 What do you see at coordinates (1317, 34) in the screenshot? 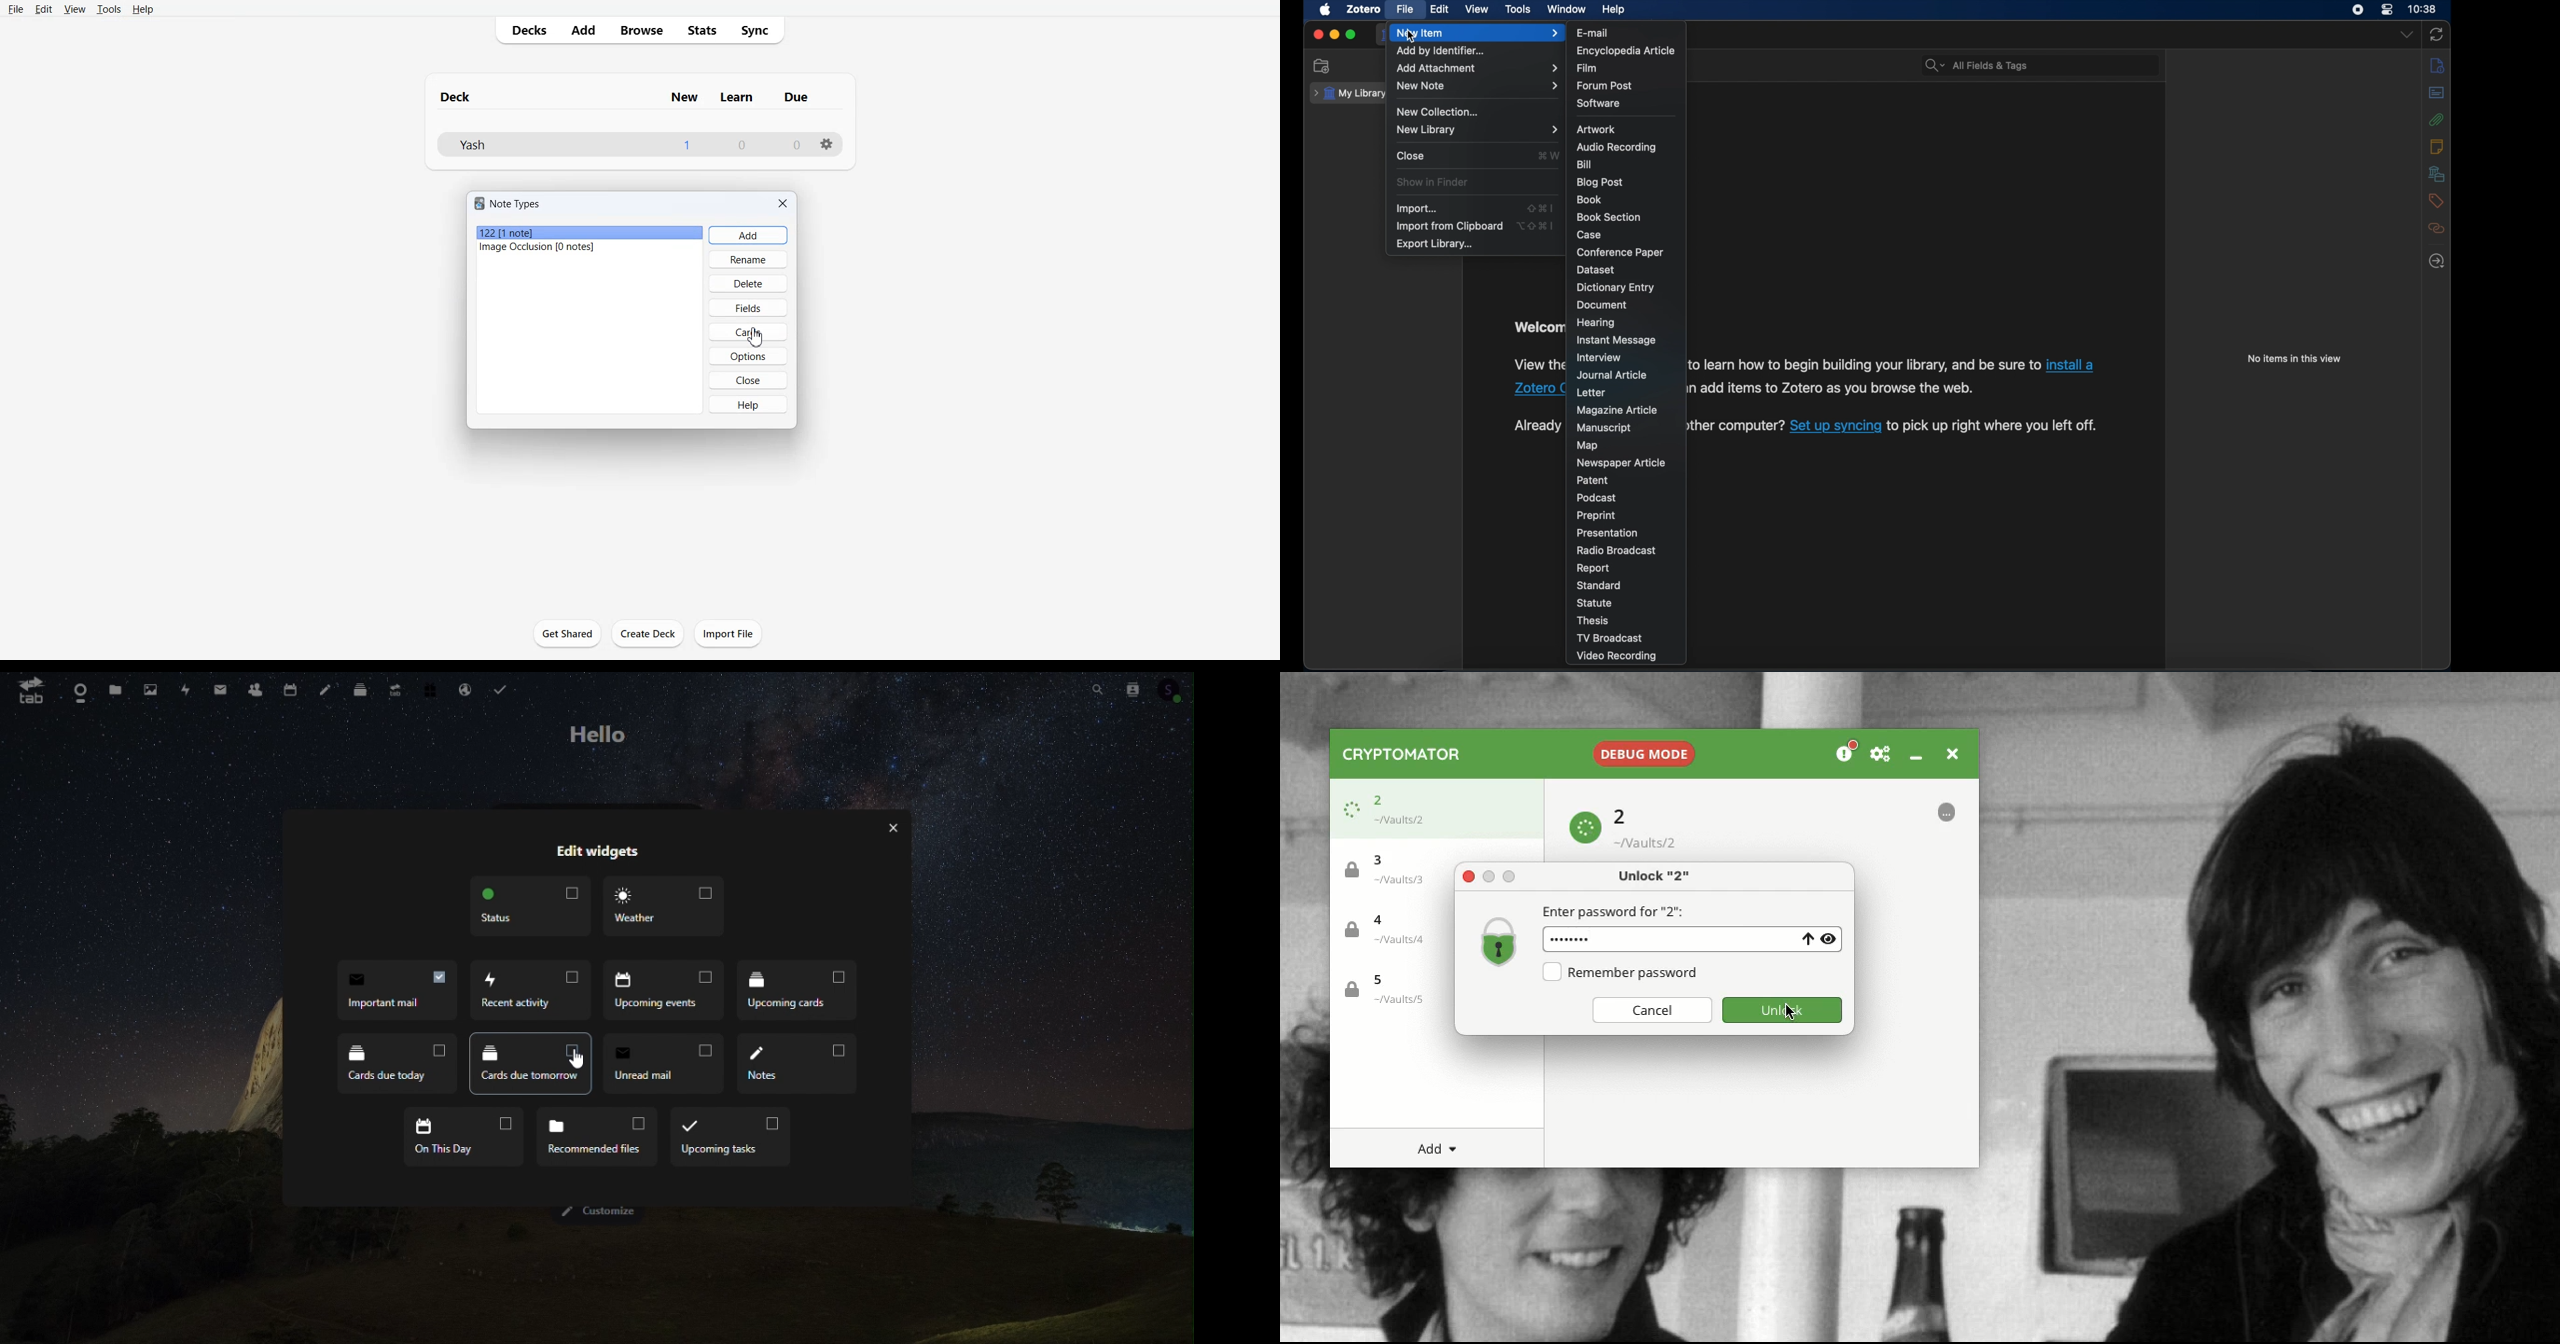
I see `close` at bounding box center [1317, 34].